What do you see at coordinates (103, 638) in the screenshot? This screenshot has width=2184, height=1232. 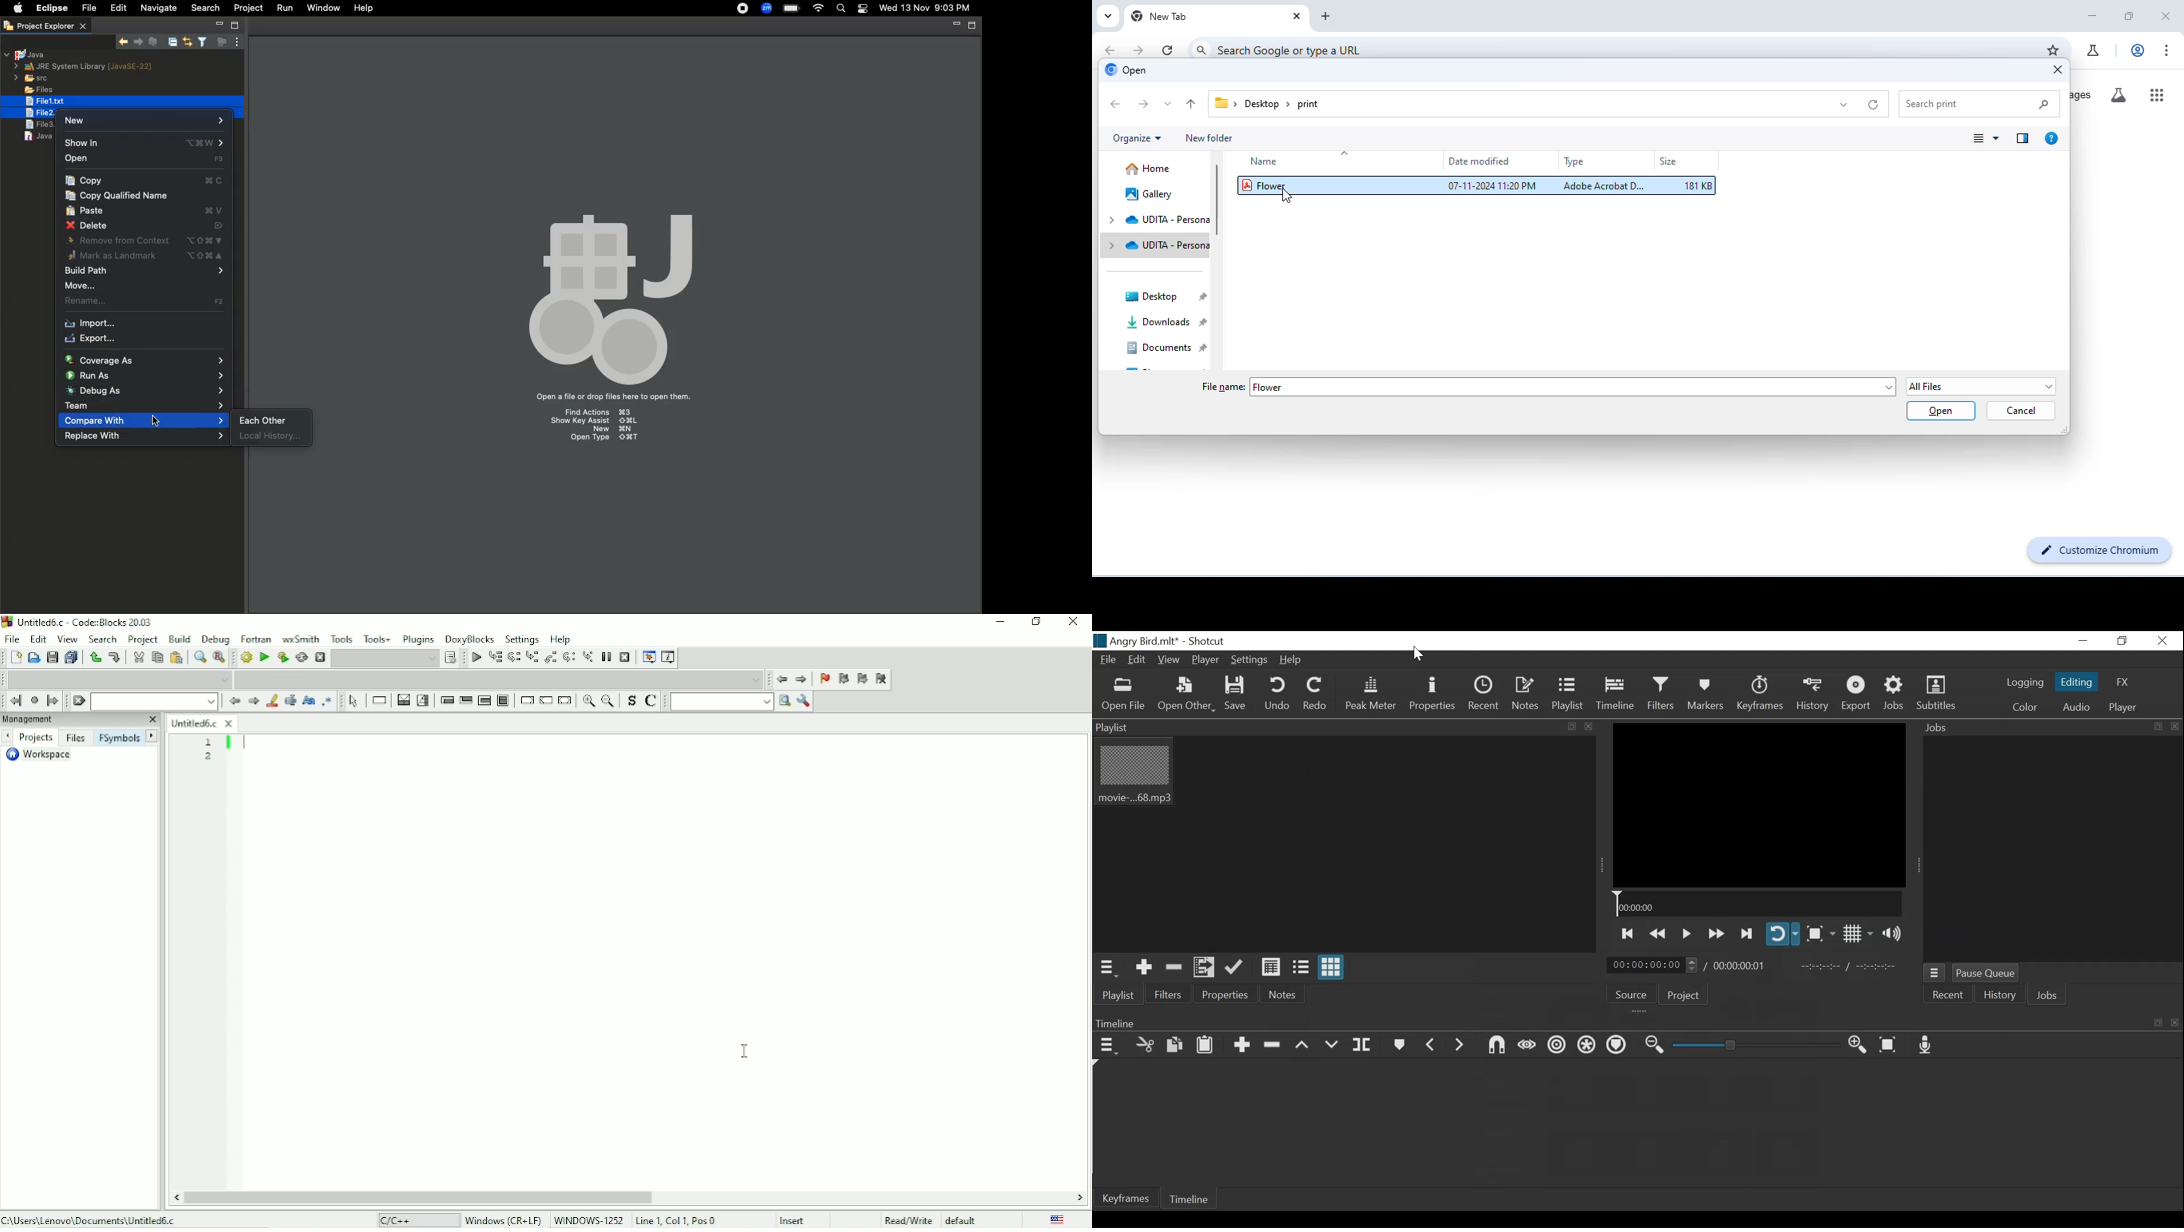 I see `Search` at bounding box center [103, 638].